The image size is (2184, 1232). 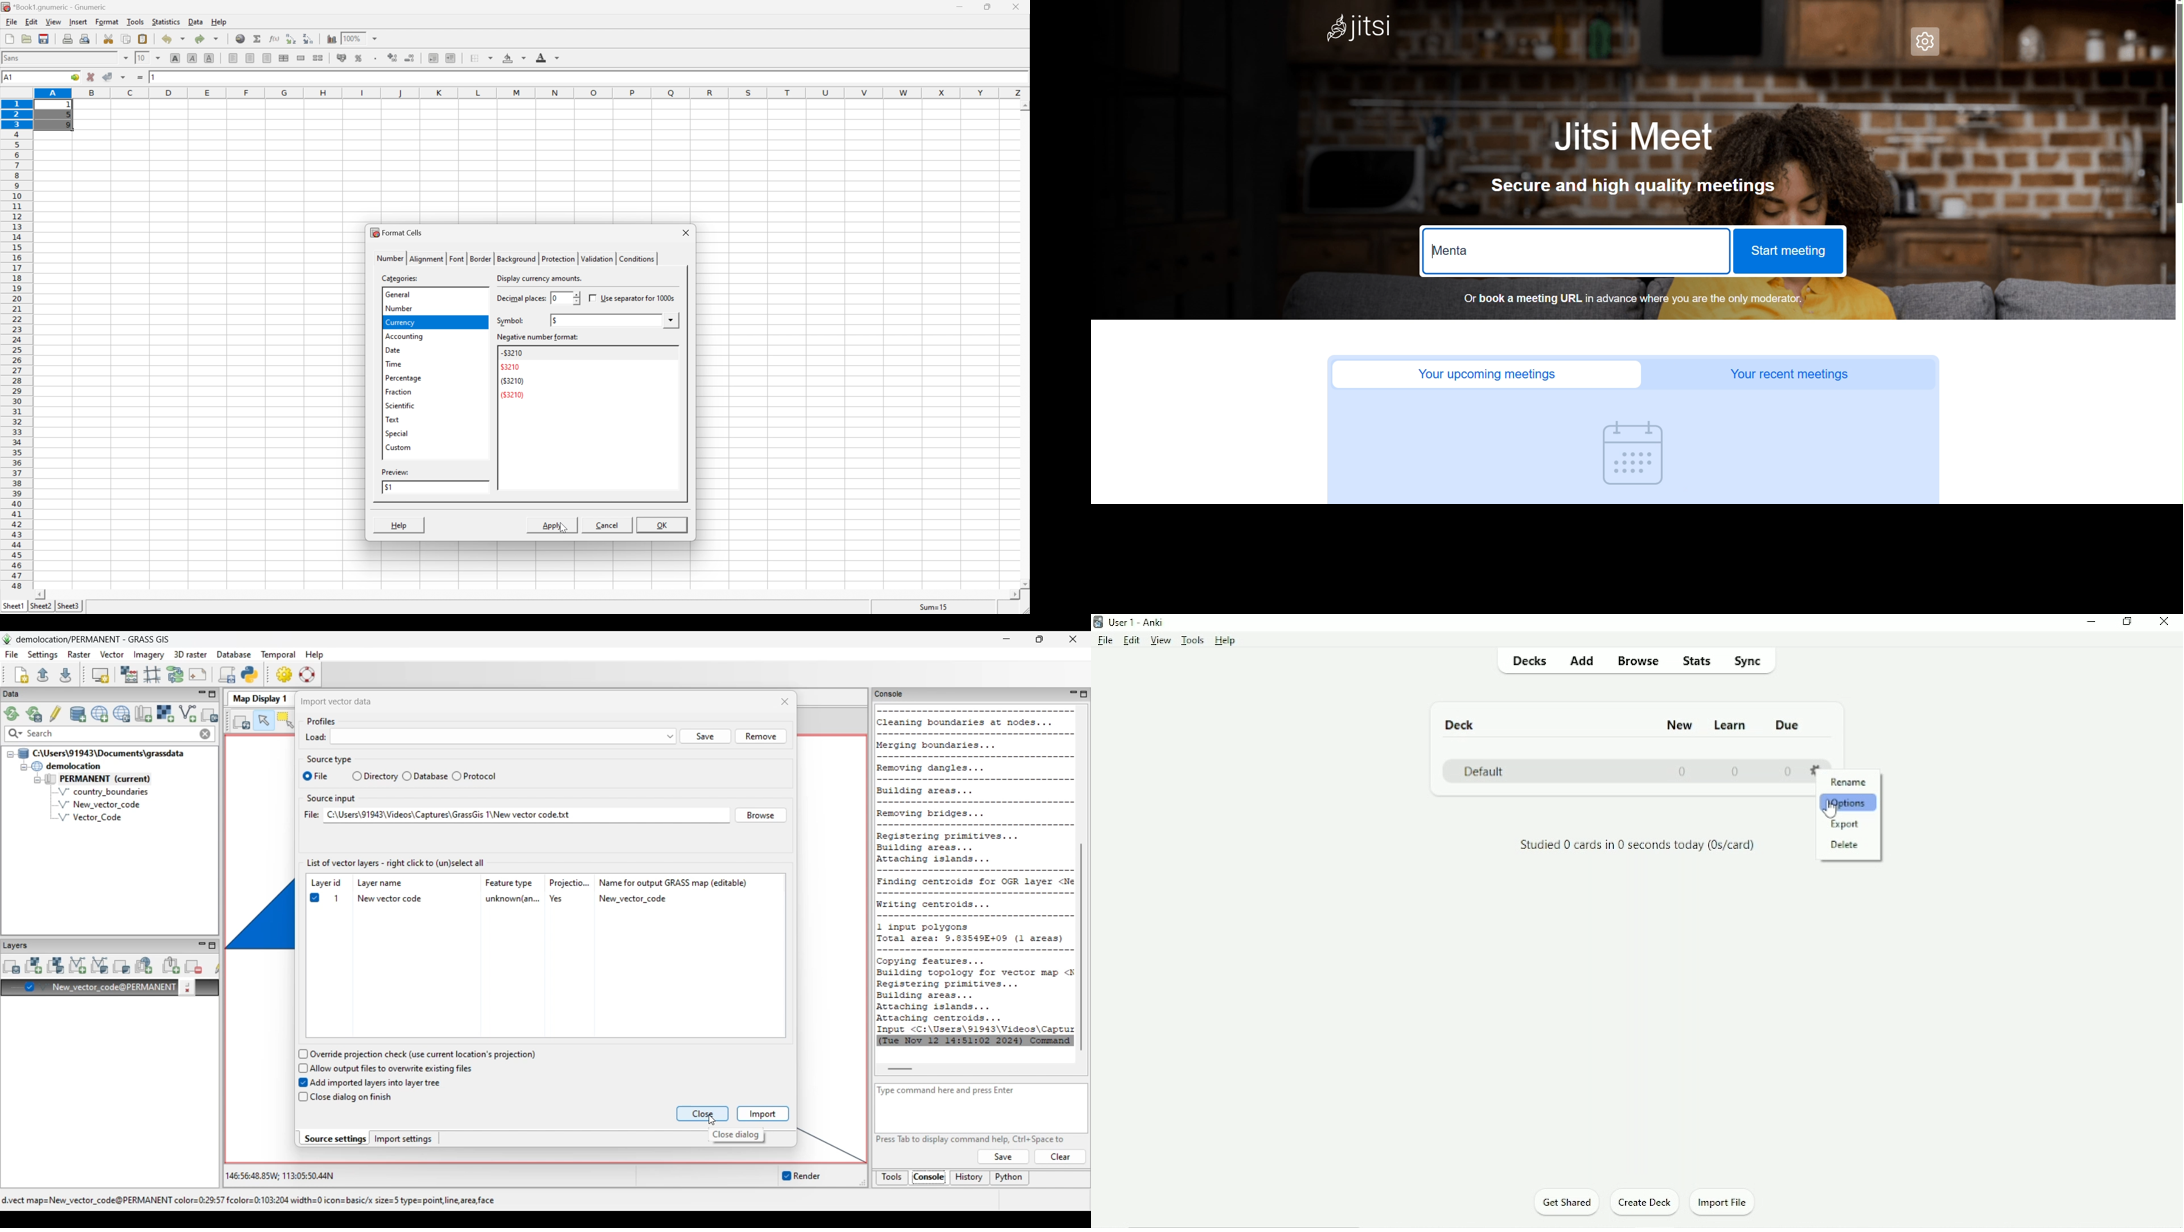 I want to click on Decks, so click(x=1527, y=661).